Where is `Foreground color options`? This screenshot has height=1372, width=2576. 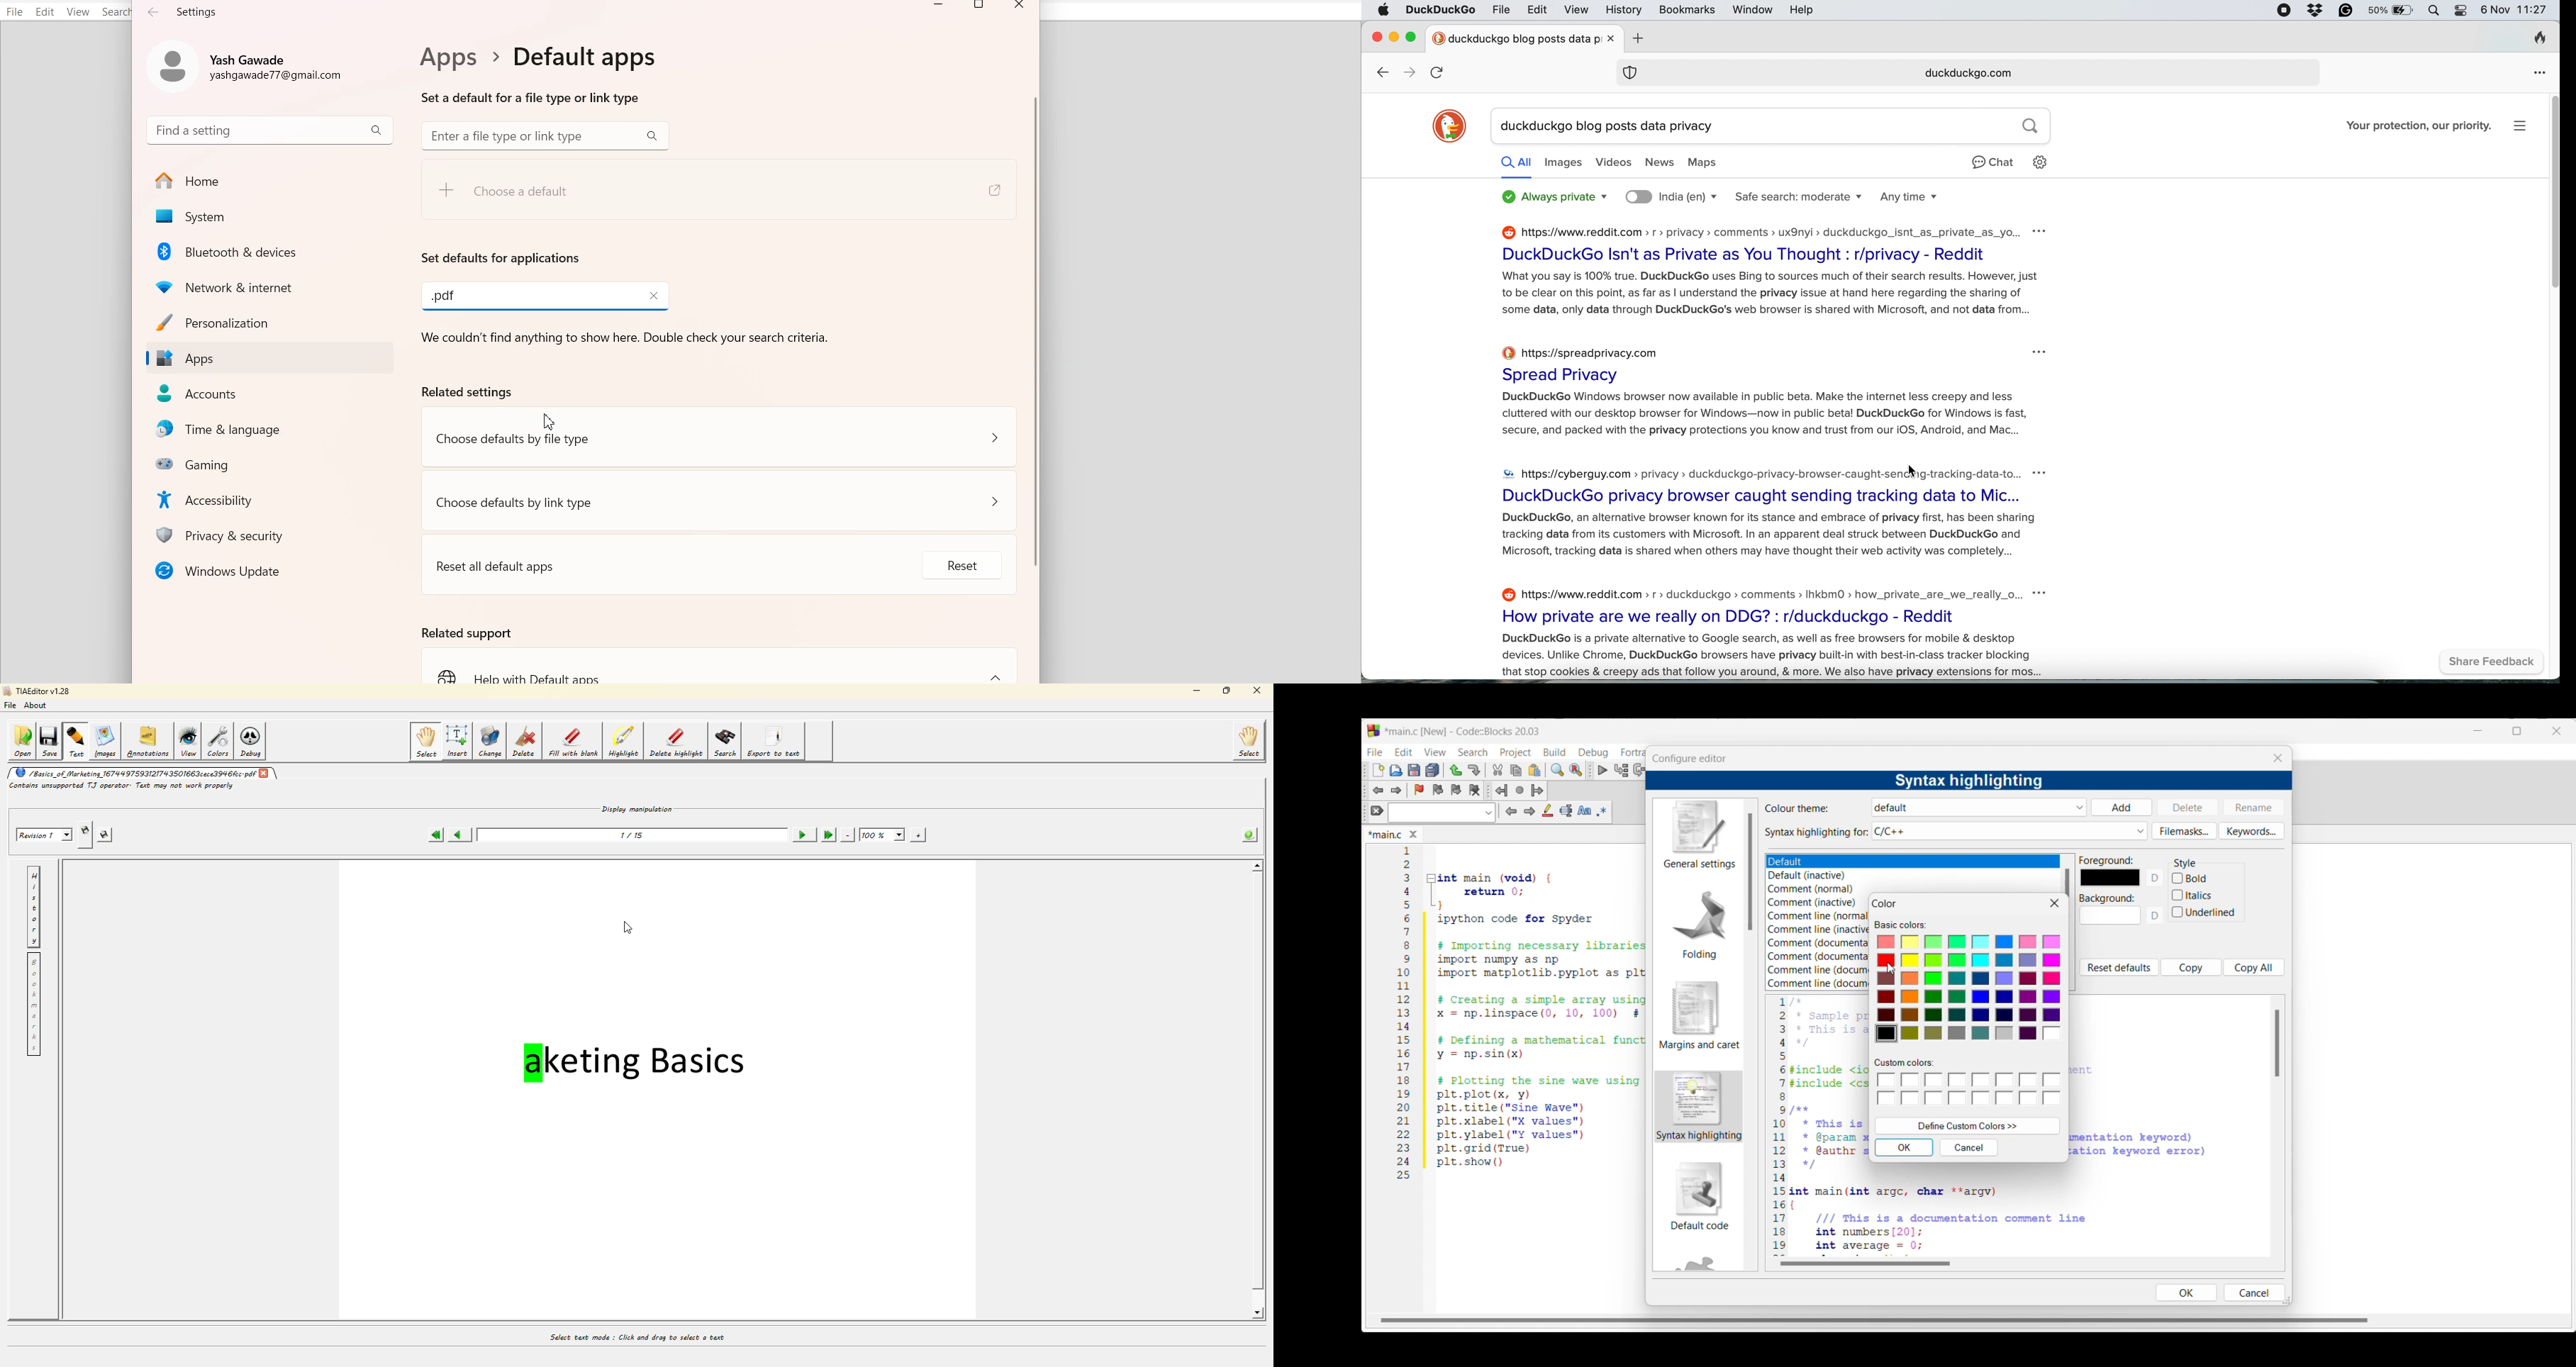
Foreground color options is located at coordinates (2110, 878).